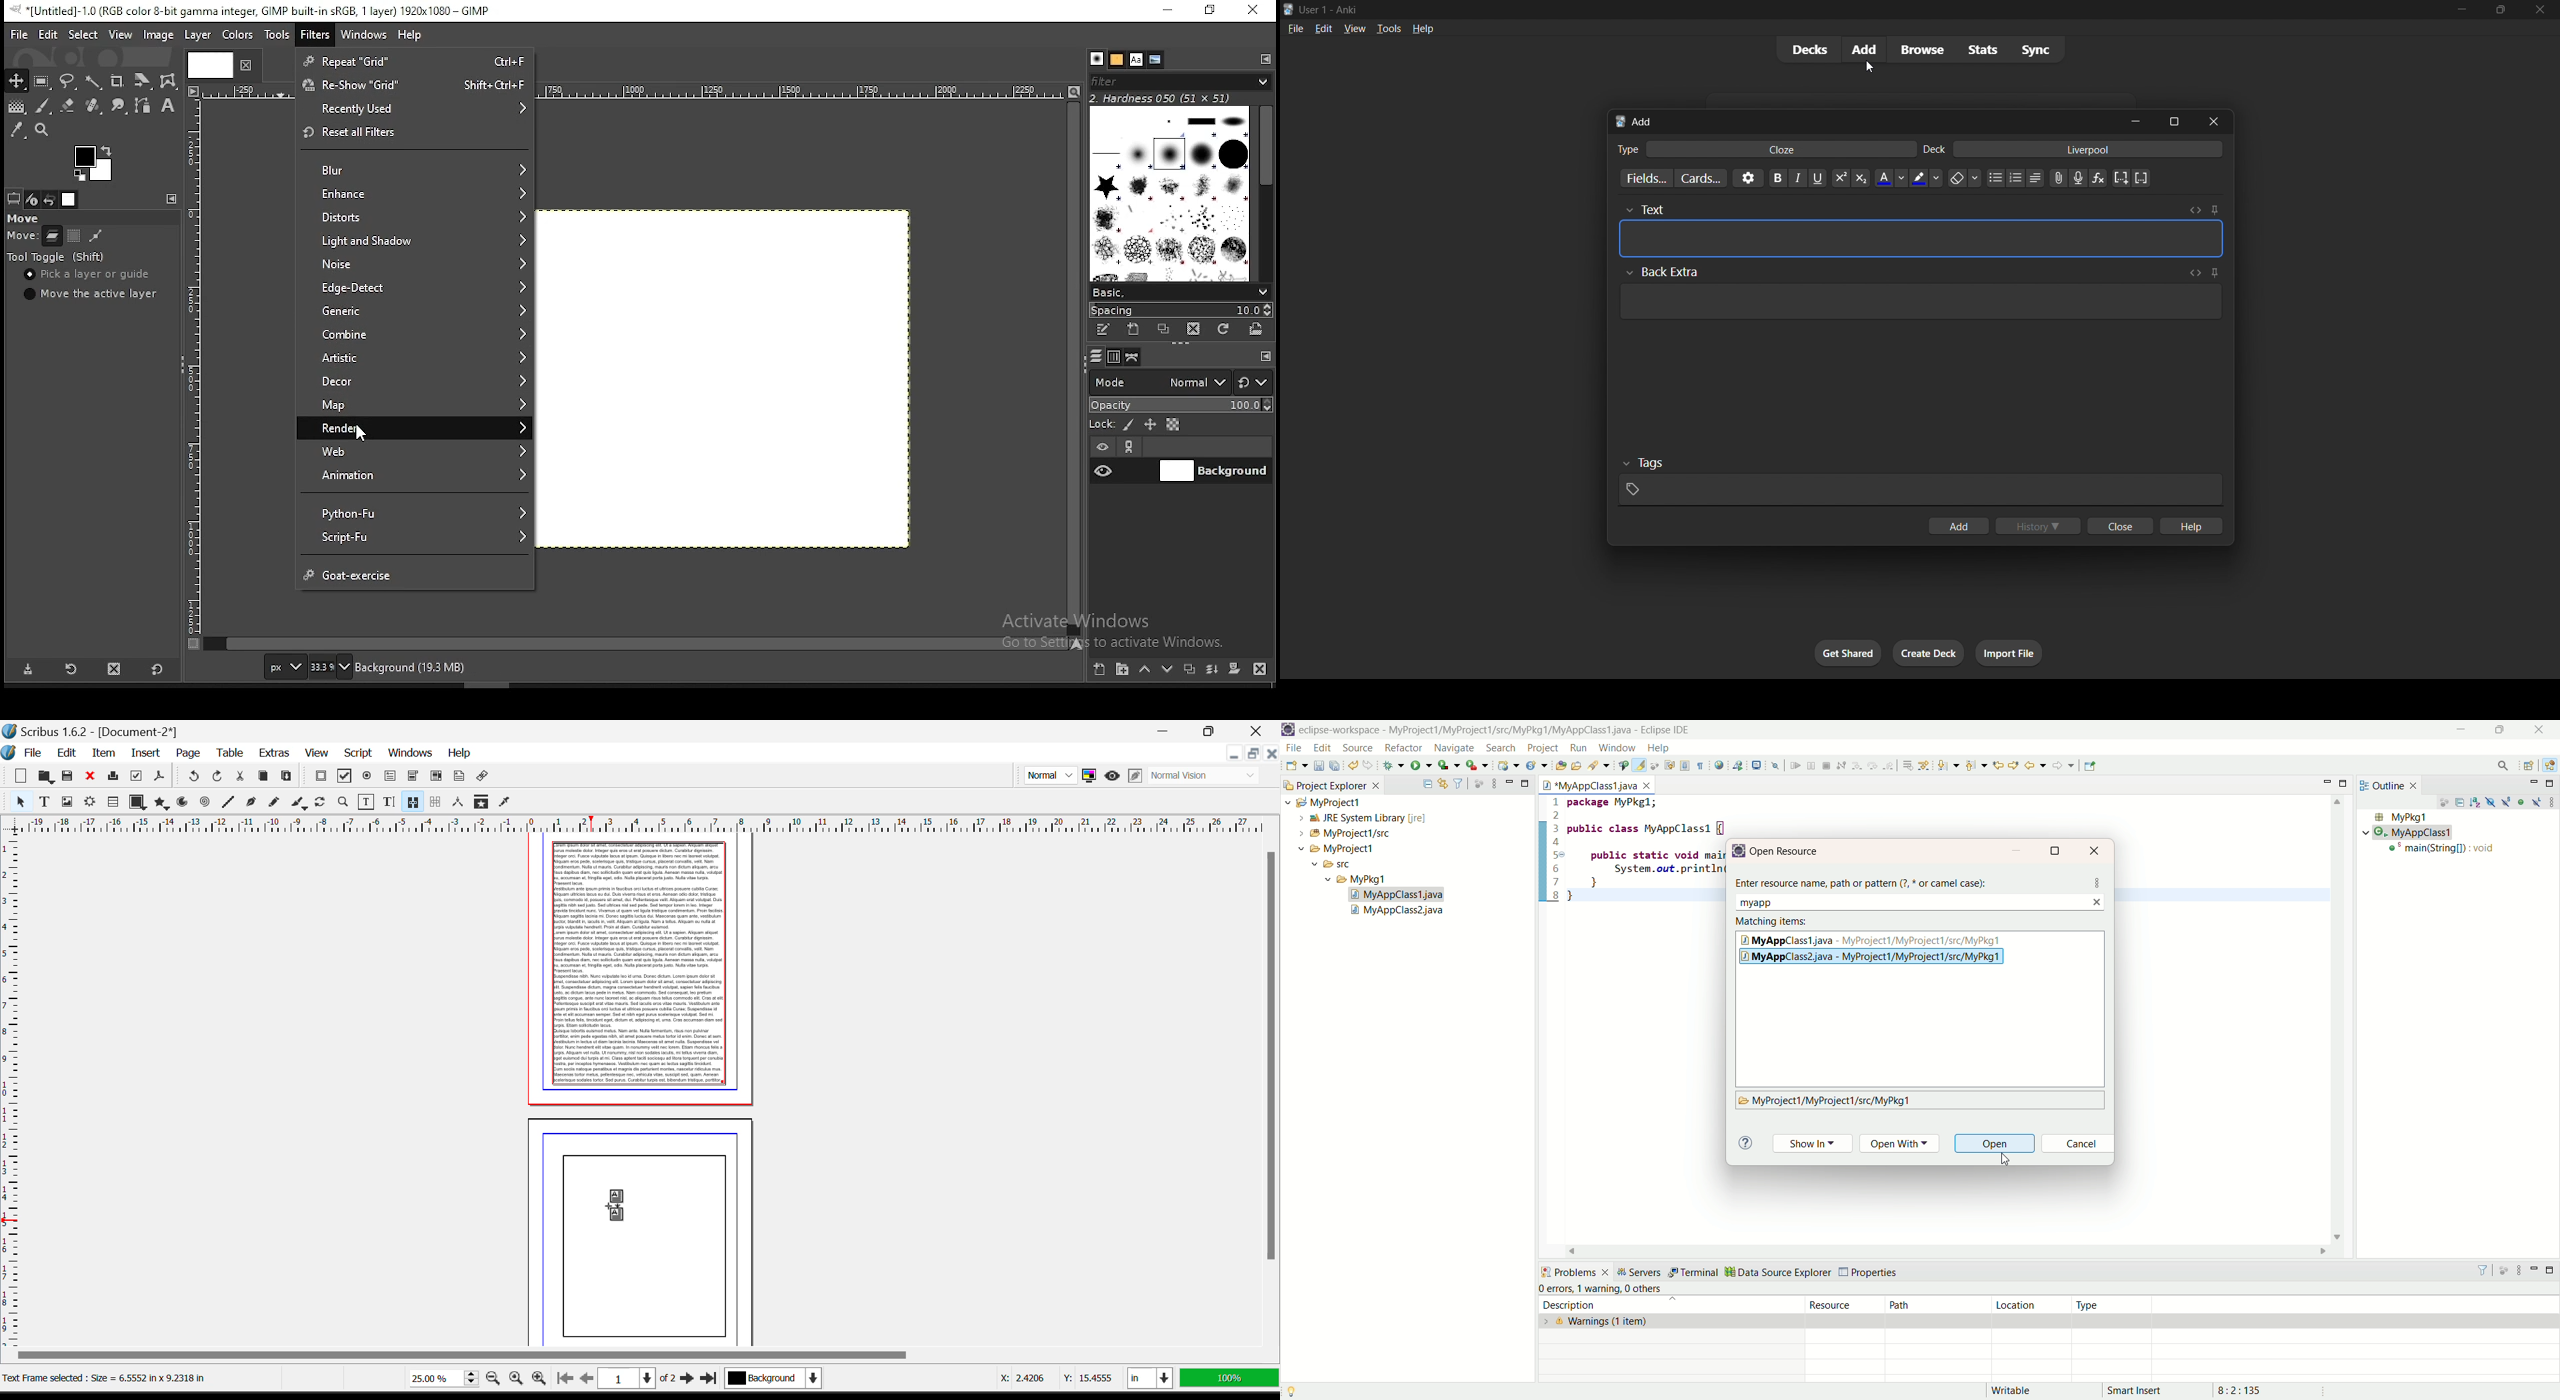 Image resolution: width=2576 pixels, height=1400 pixels. What do you see at coordinates (1849, 653) in the screenshot?
I see `get shared` at bounding box center [1849, 653].